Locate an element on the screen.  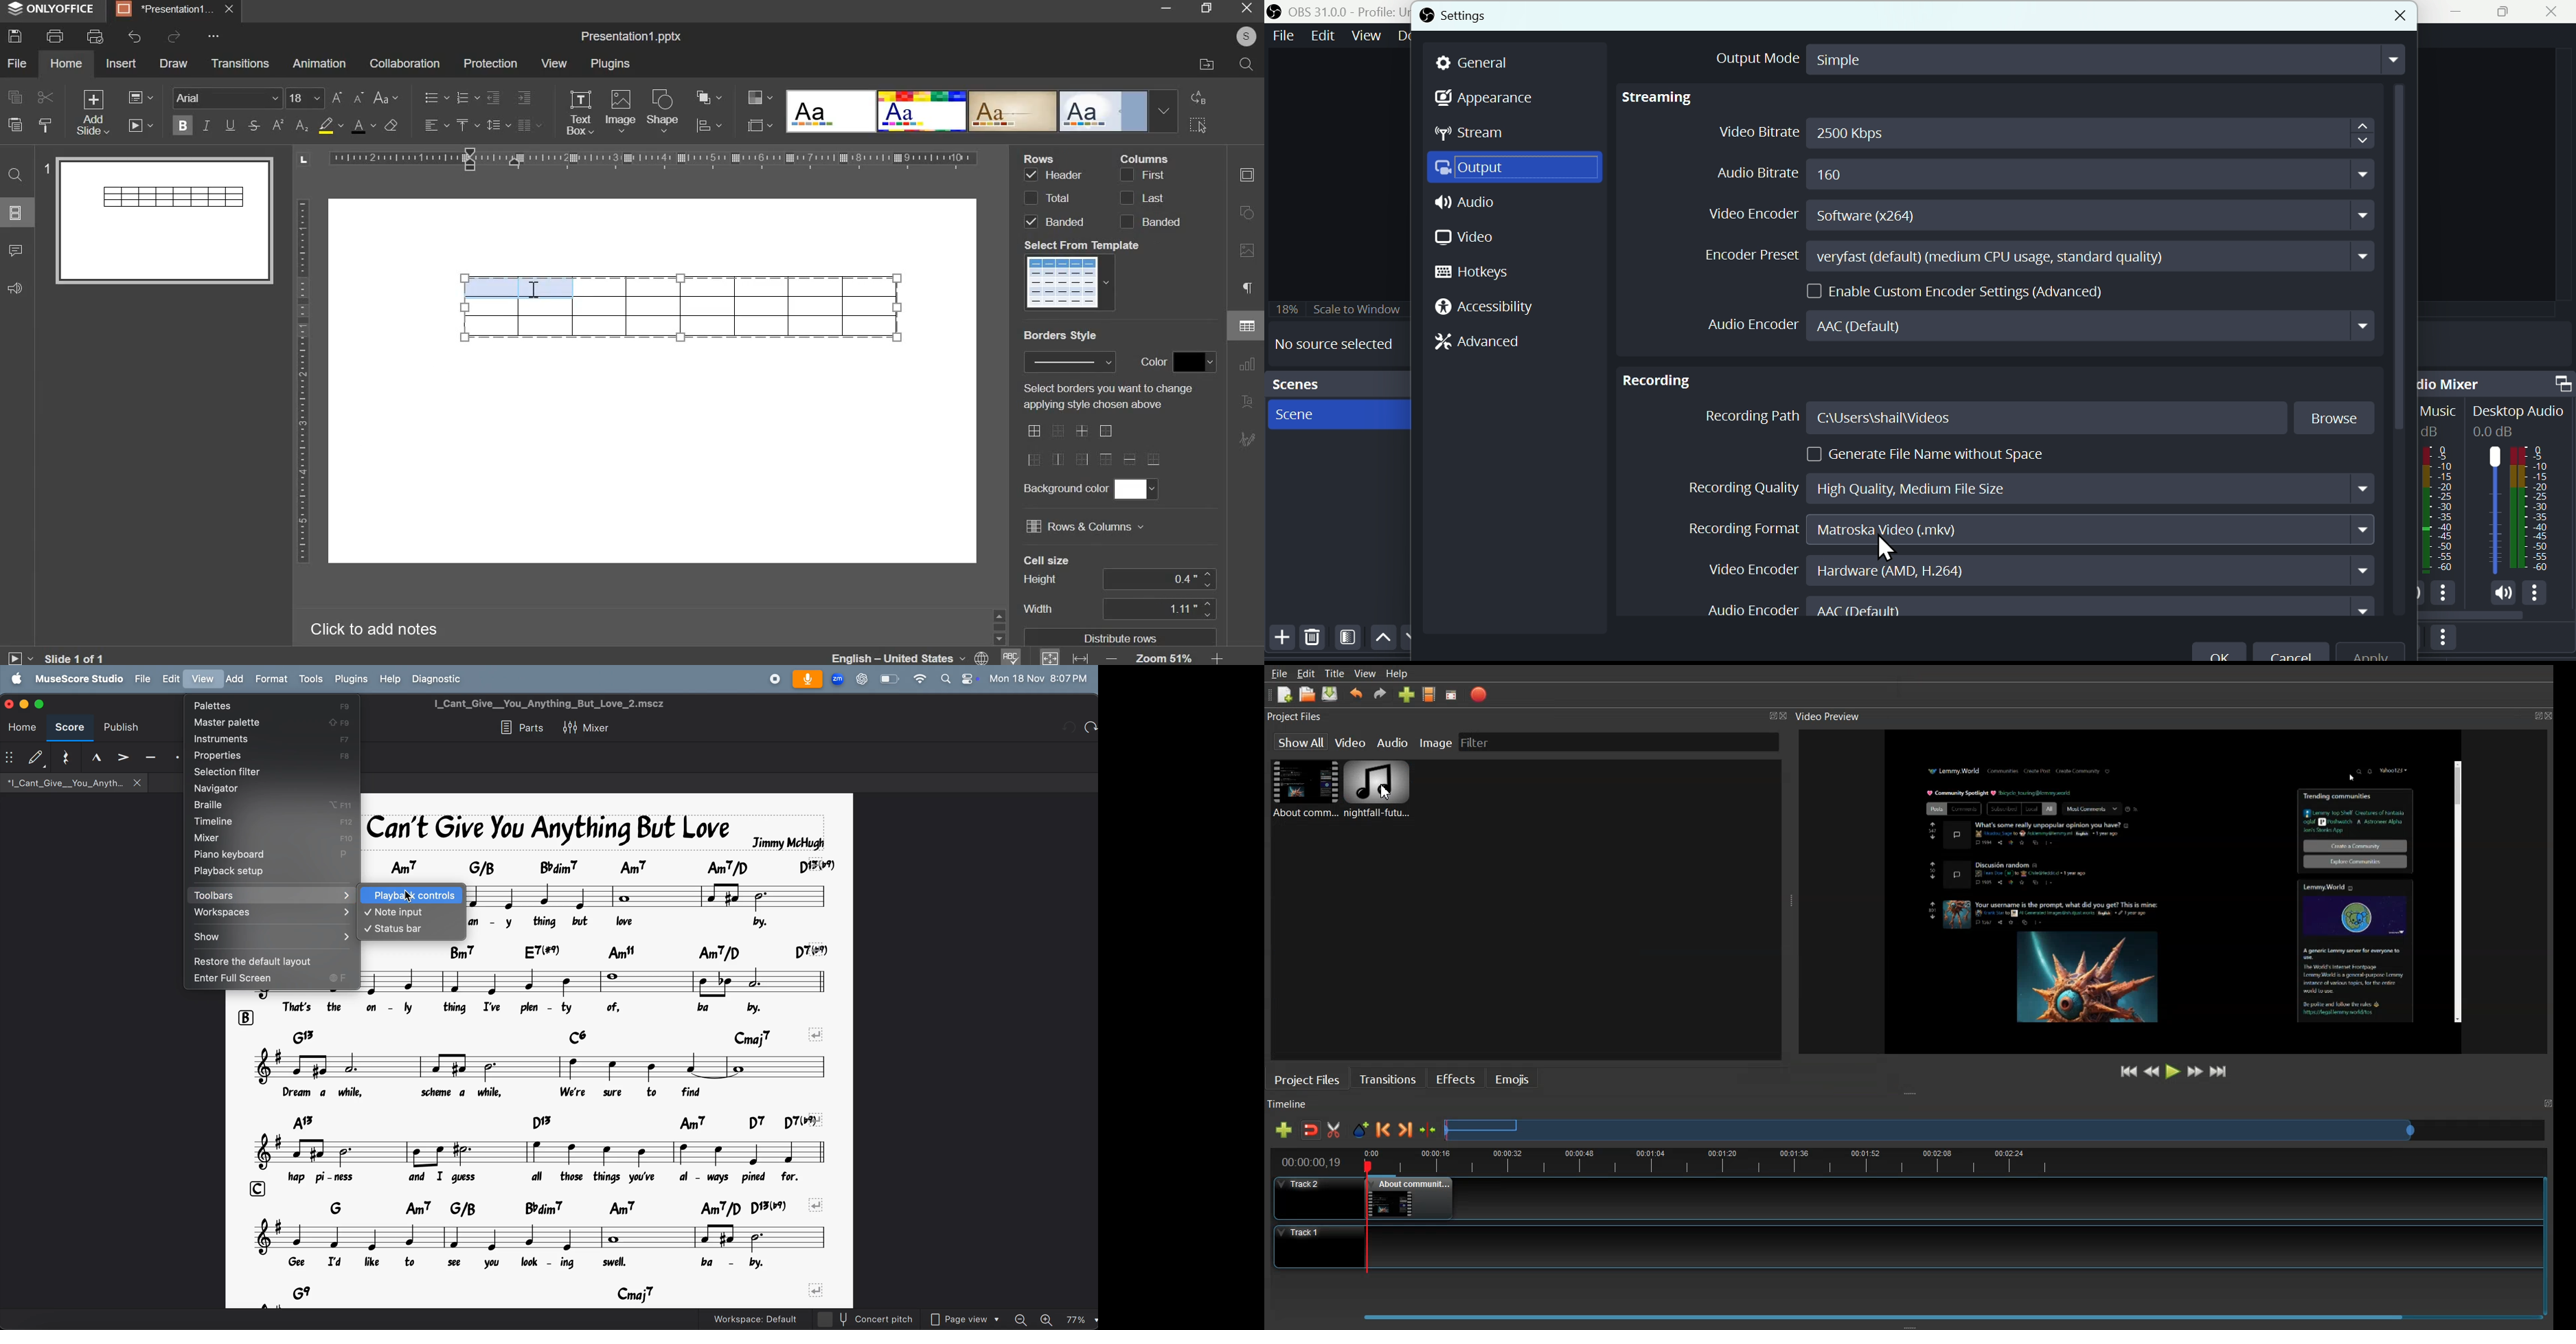
Audio Clip added is located at coordinates (1377, 791).